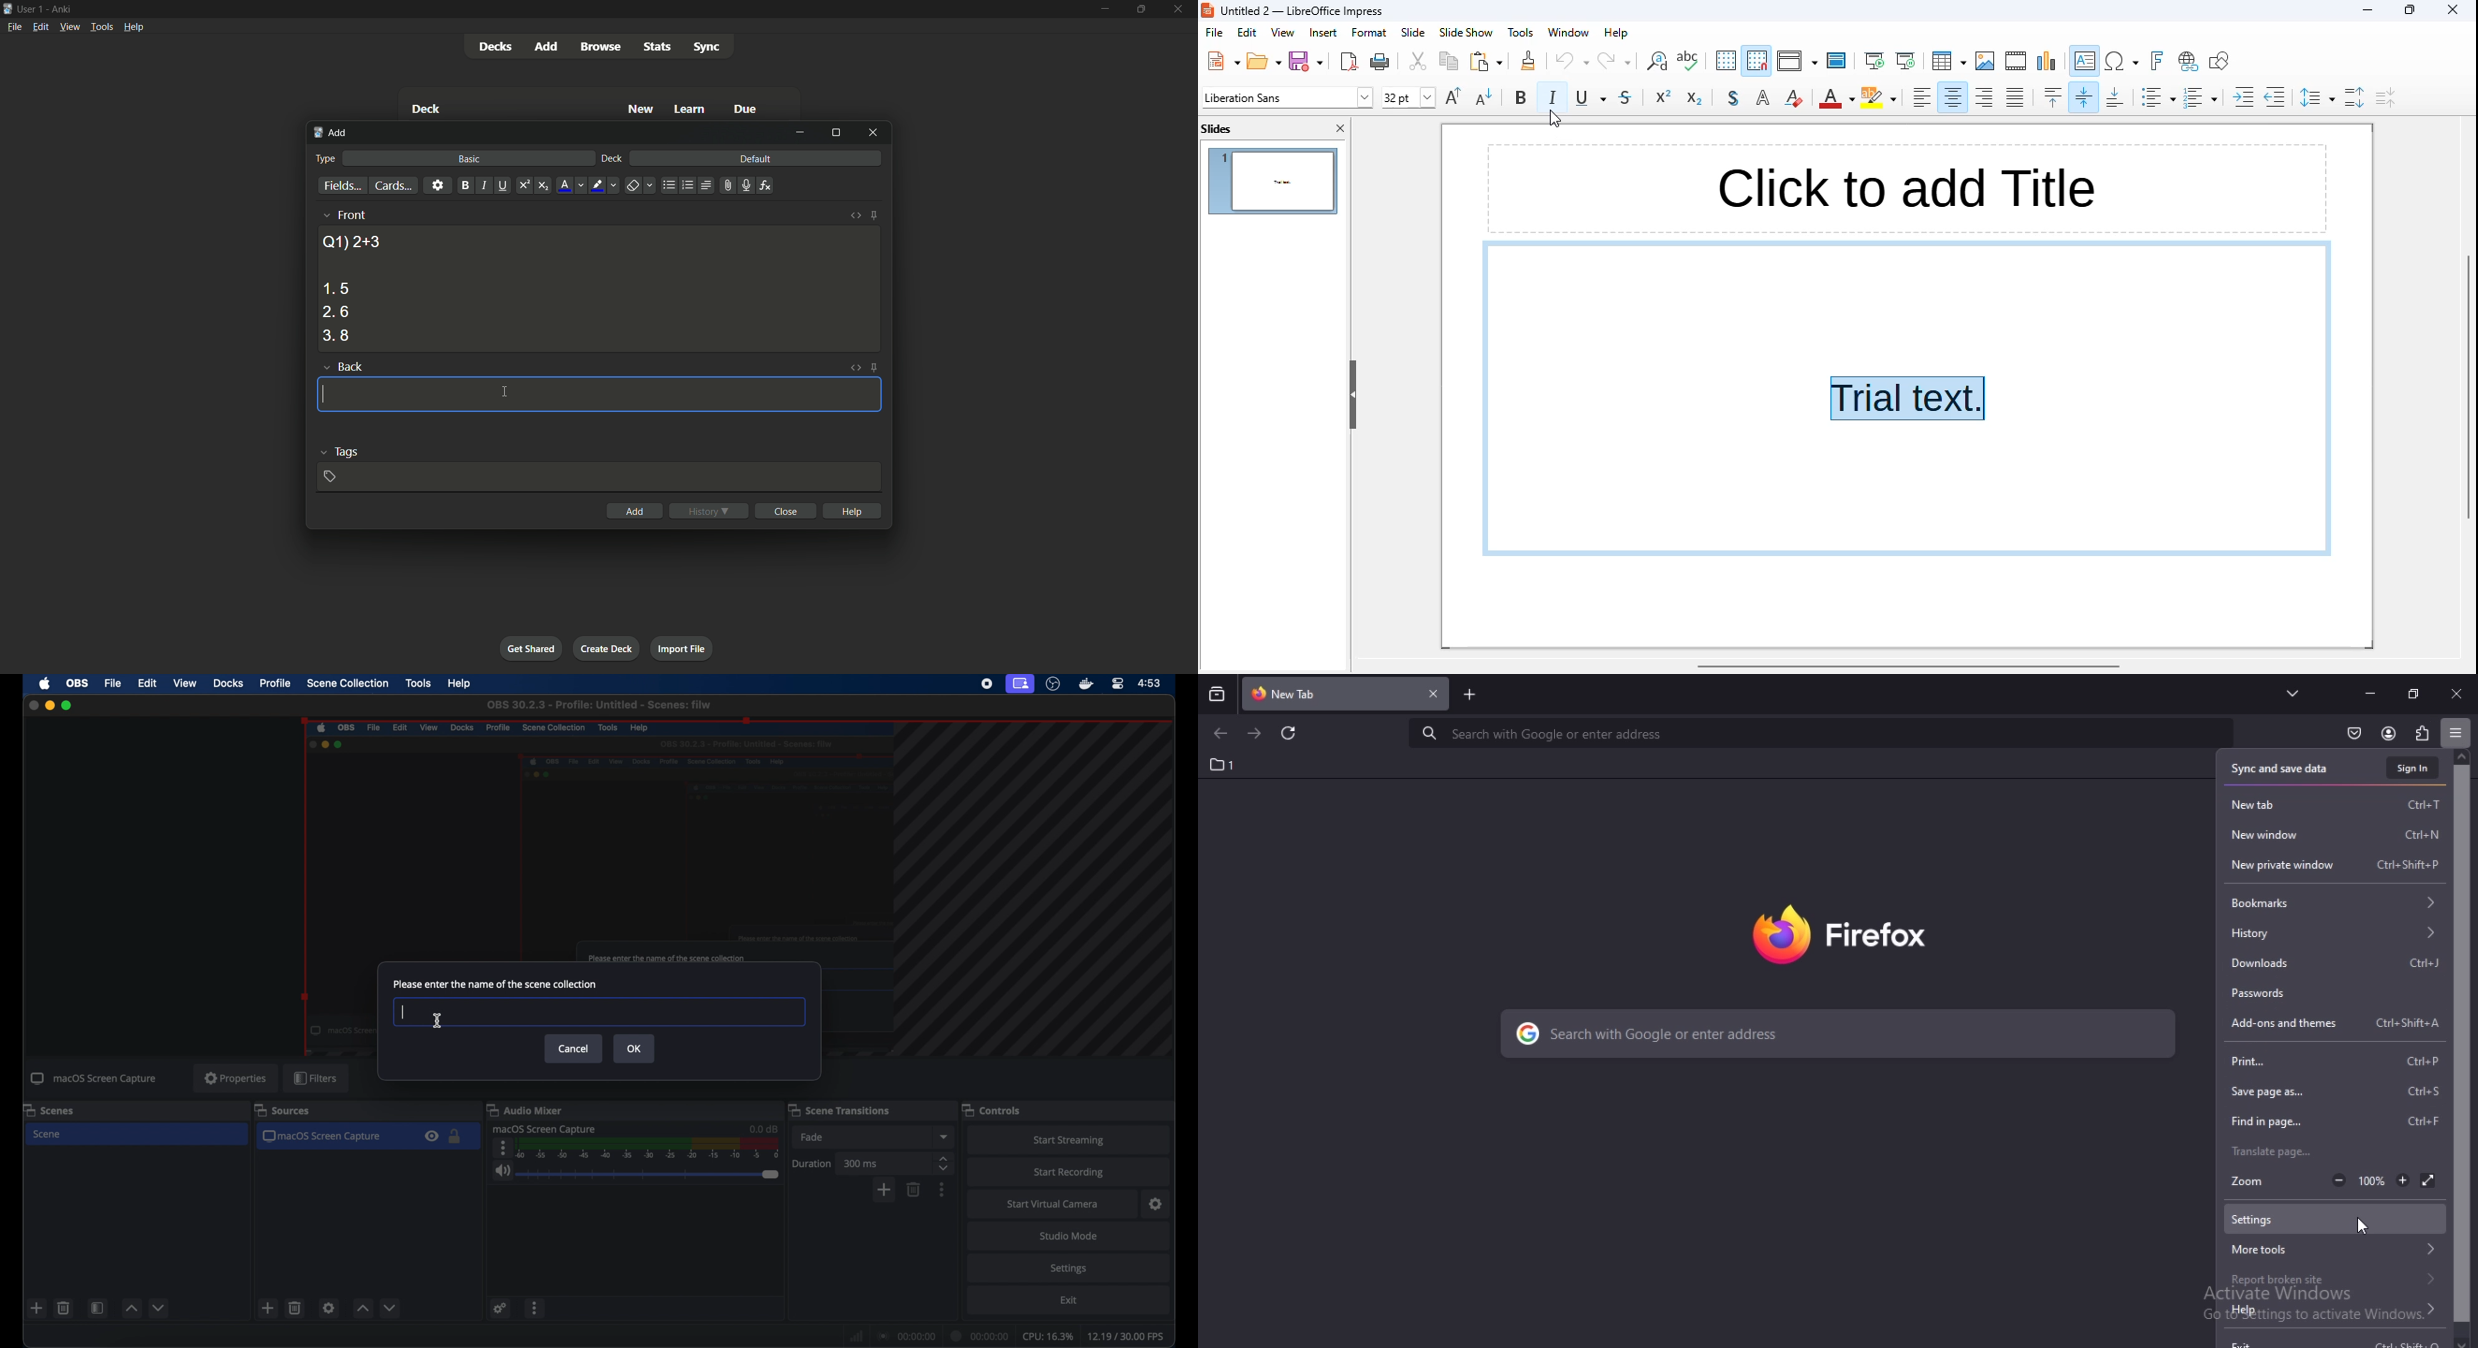  I want to click on increase indent, so click(2245, 97).